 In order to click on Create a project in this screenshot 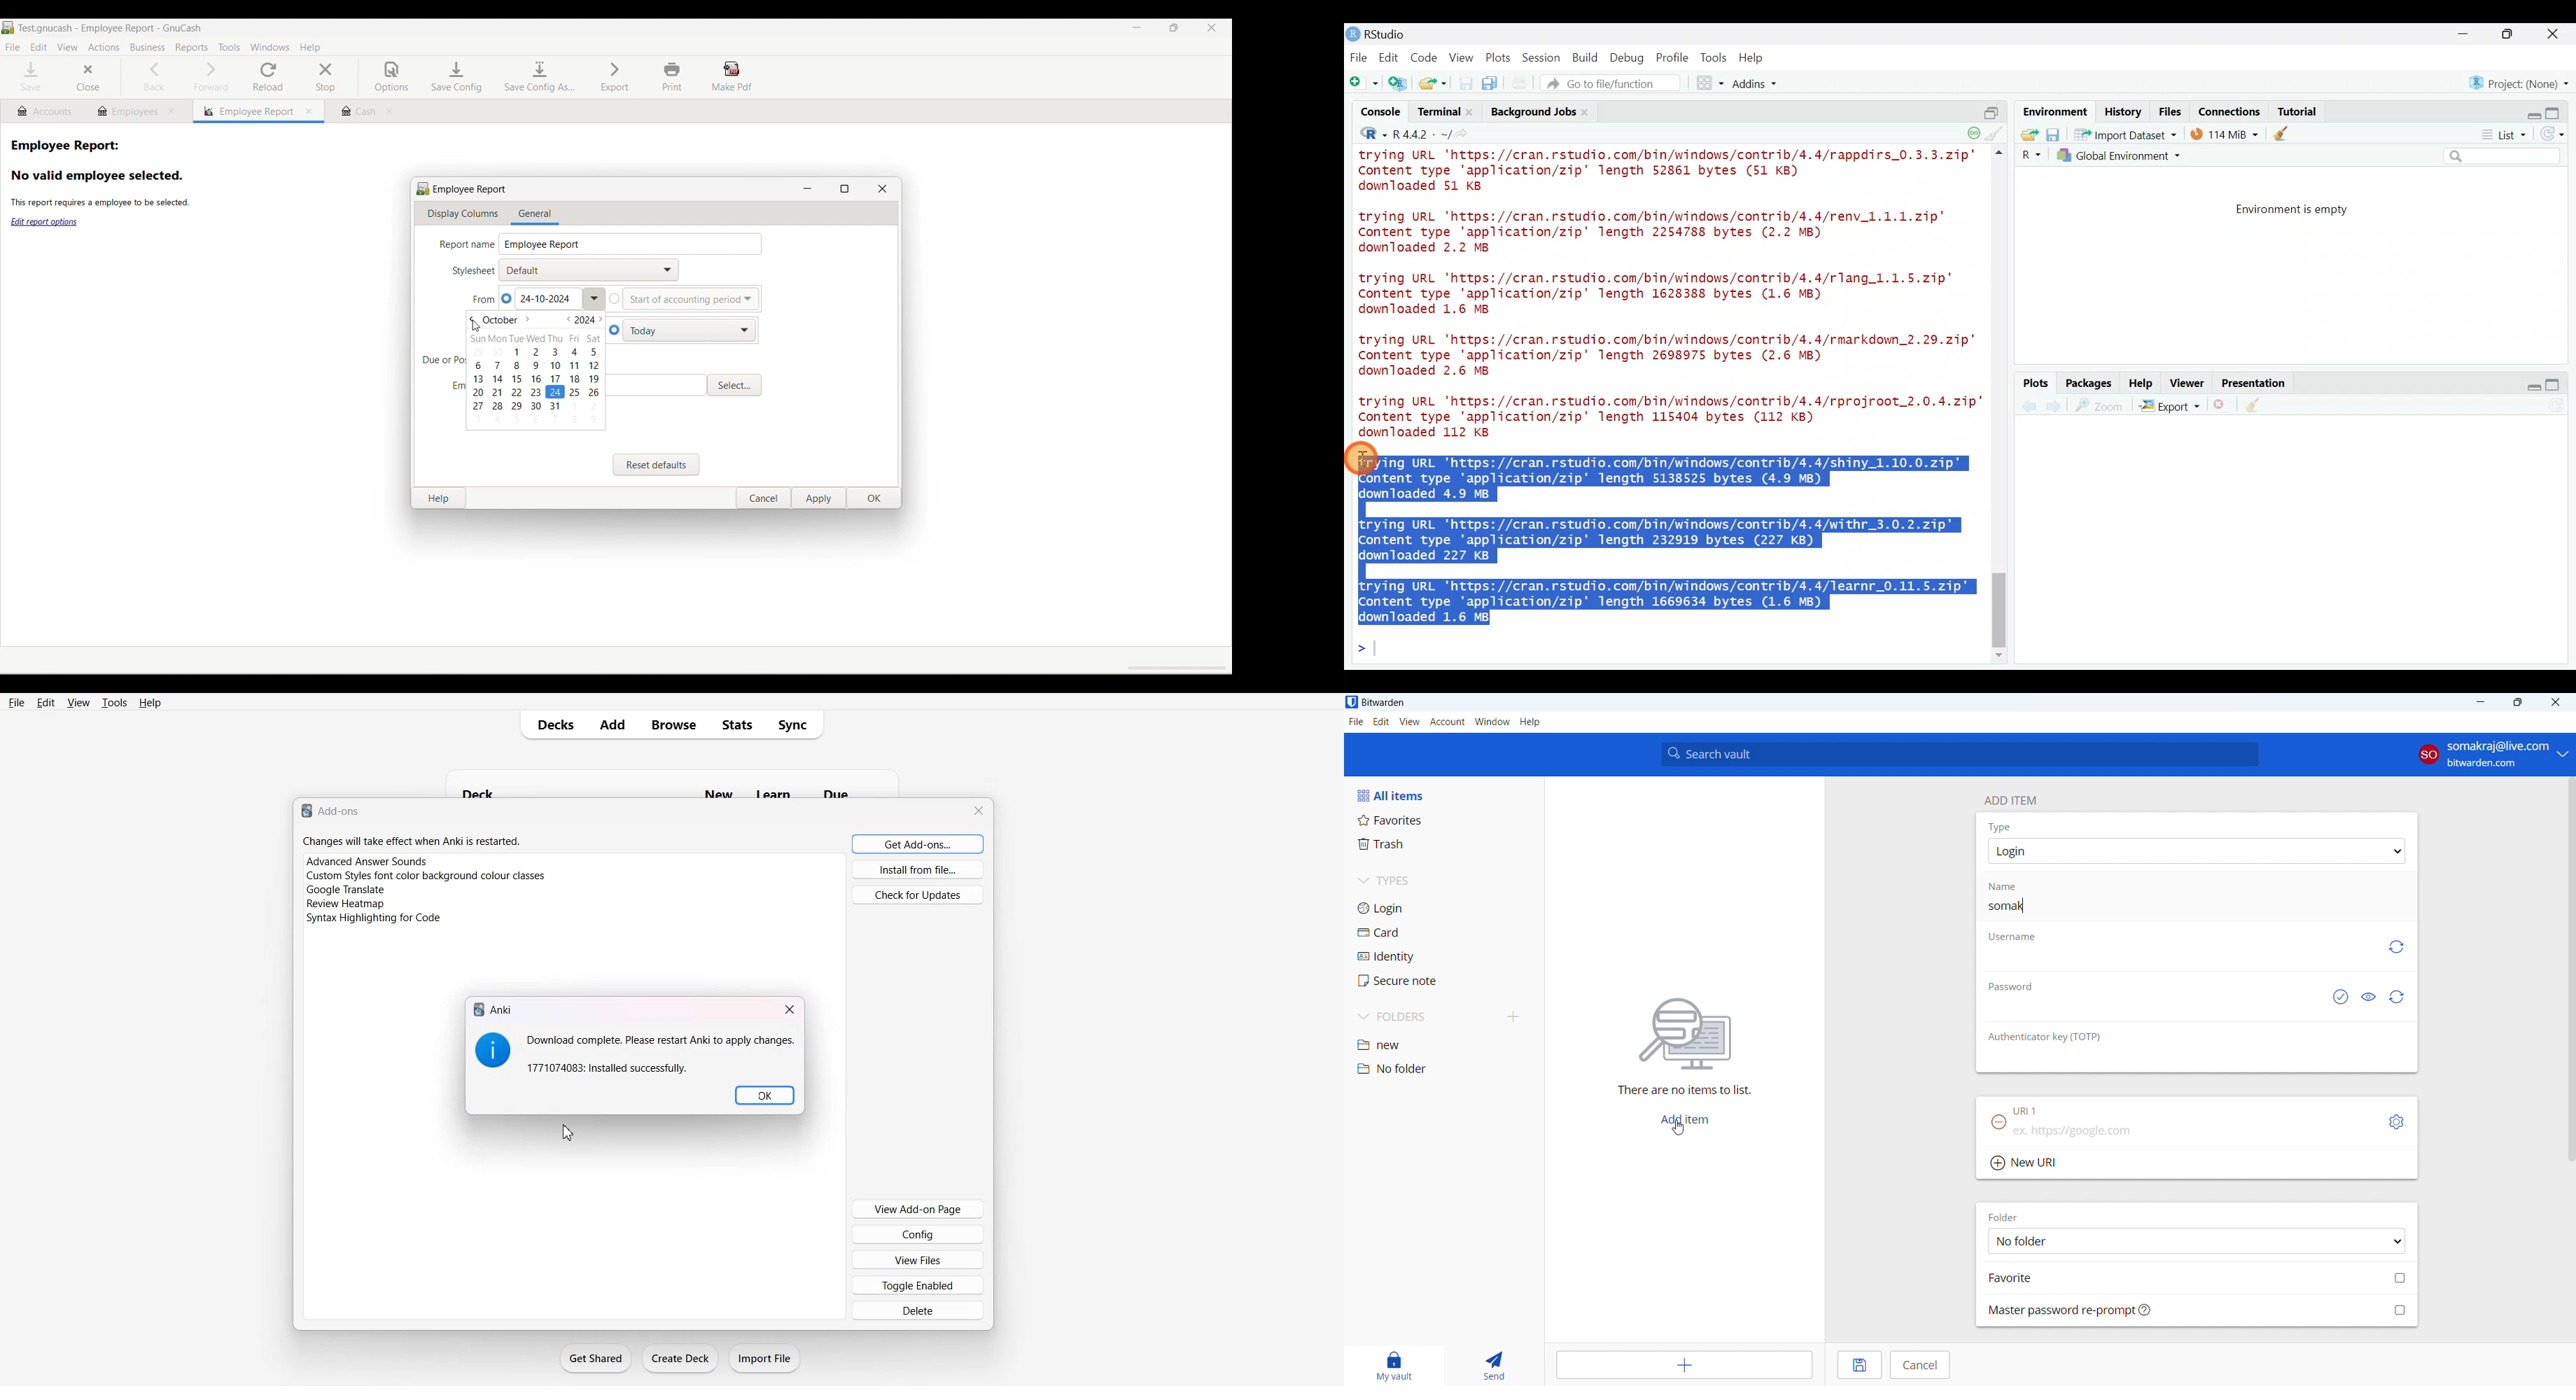, I will do `click(1399, 84)`.